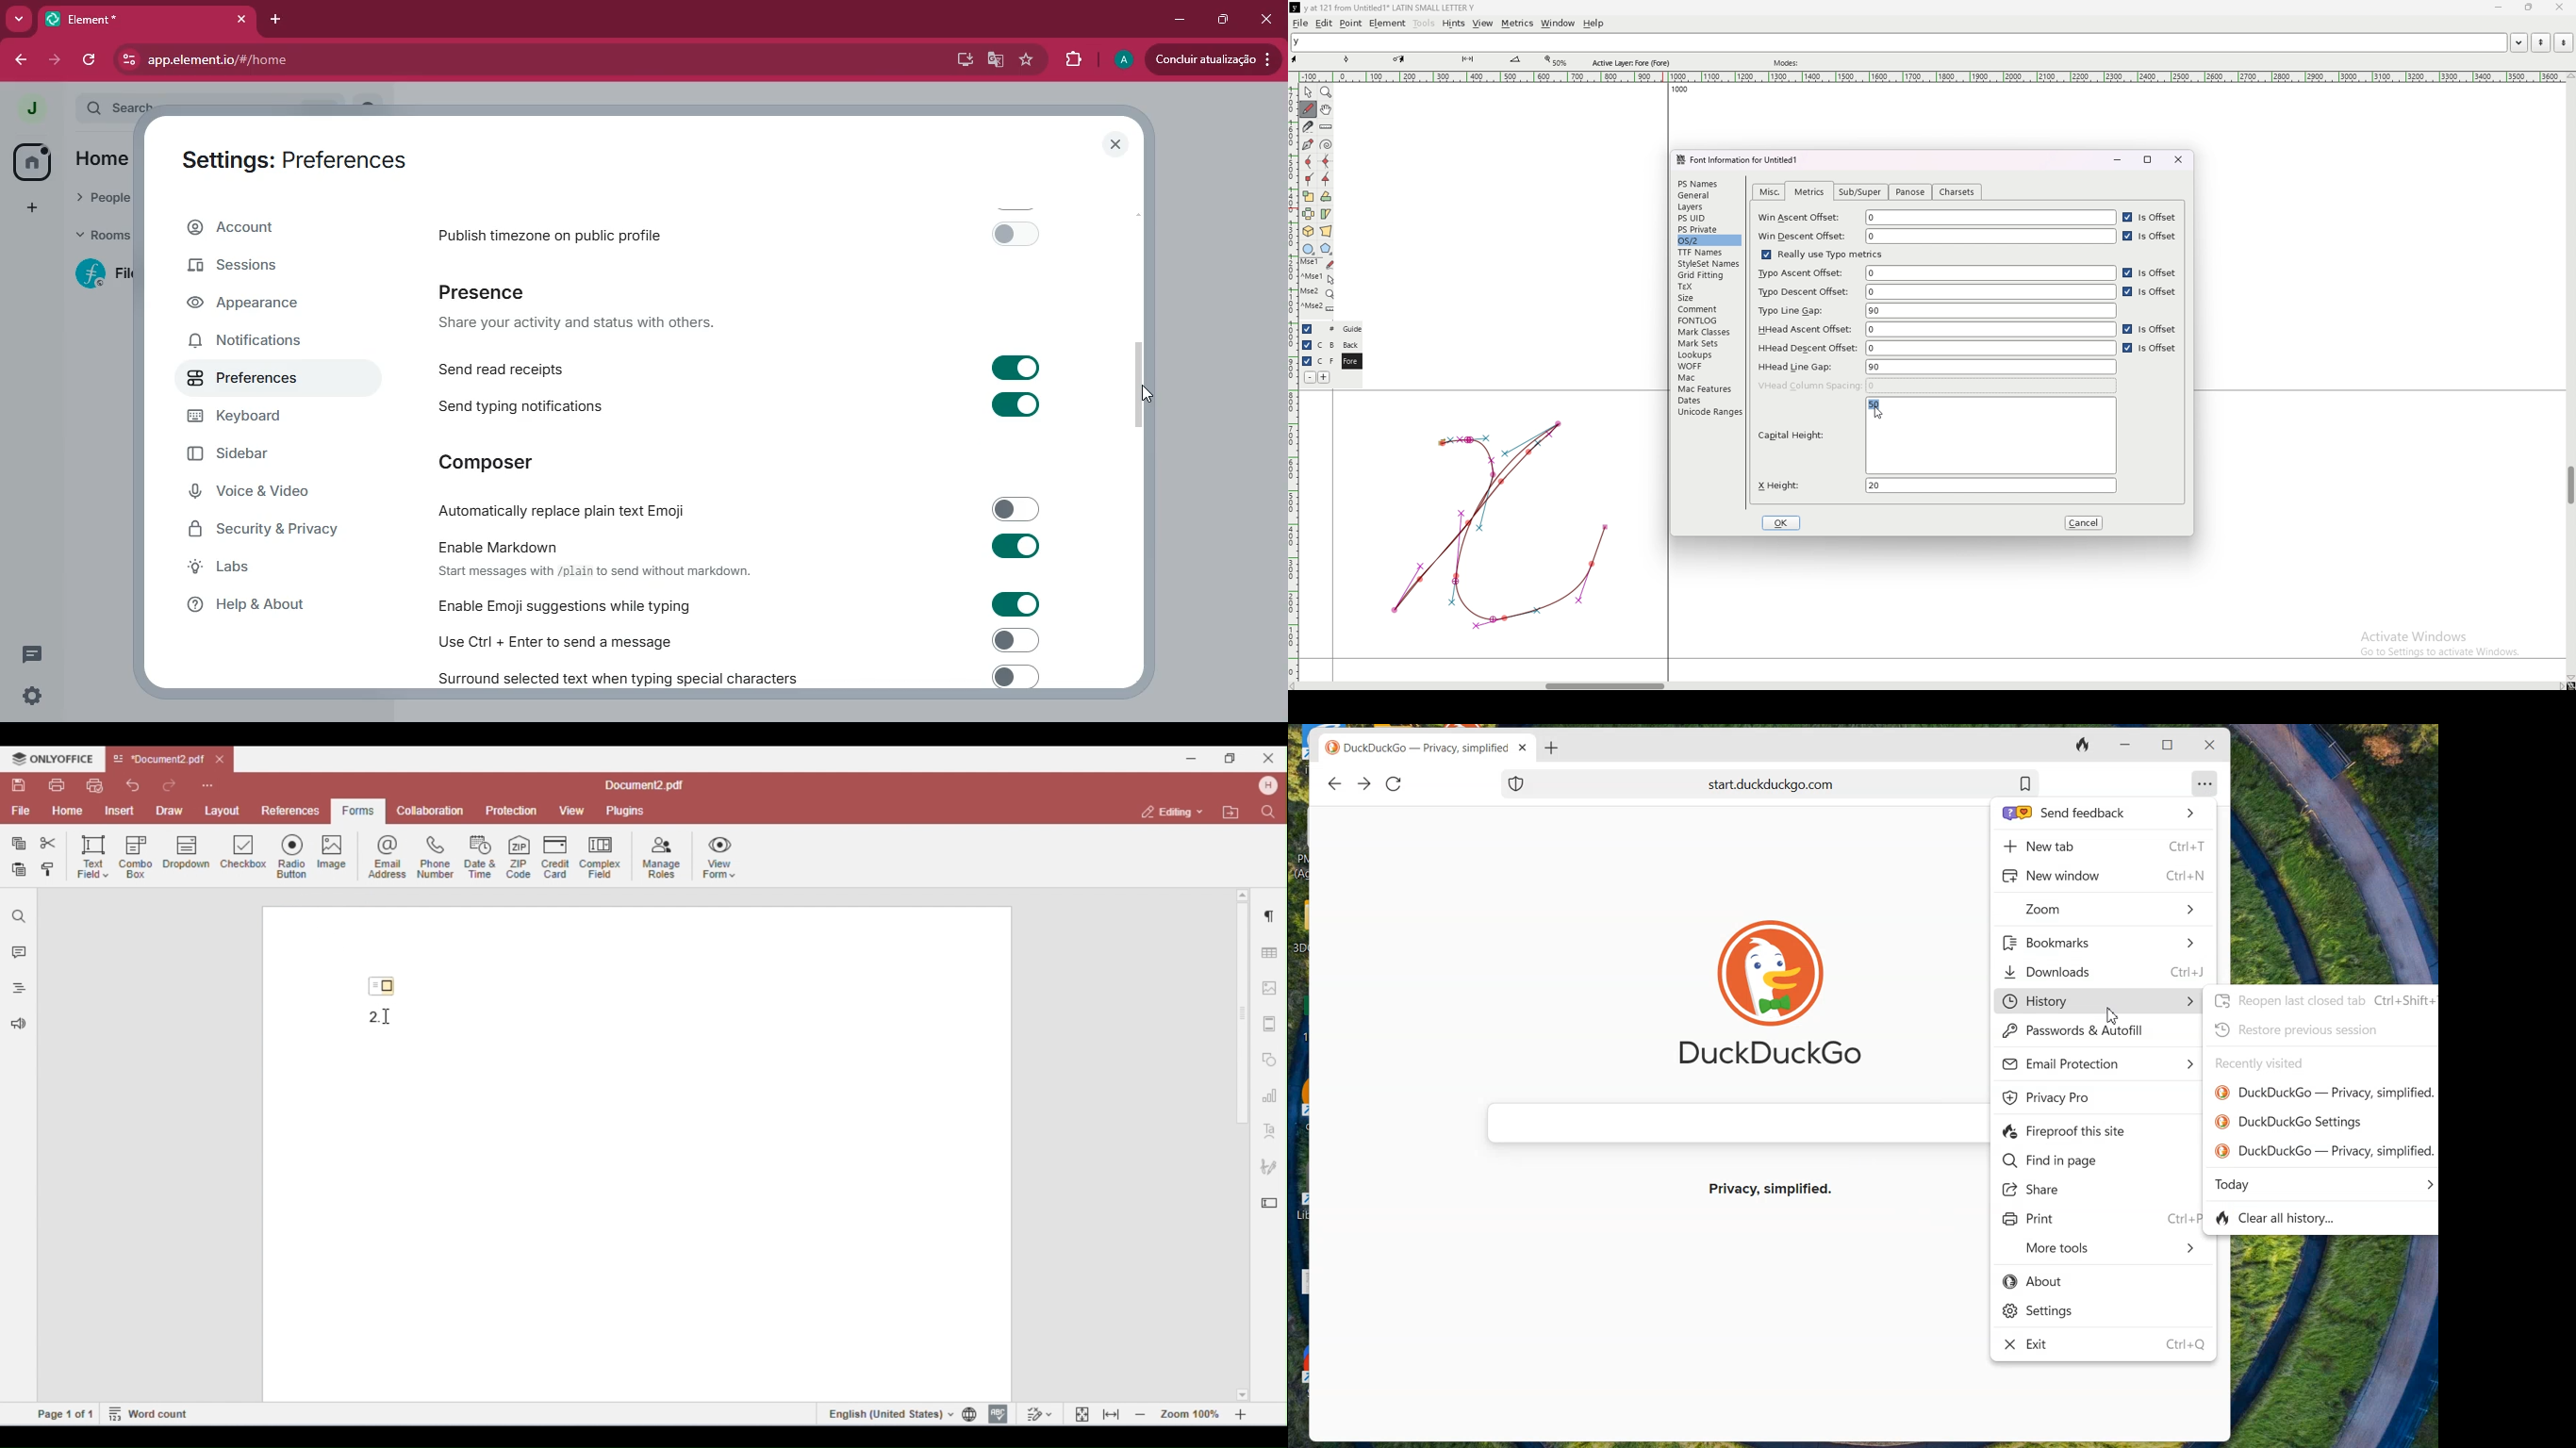 This screenshot has width=2576, height=1456. Describe the element at coordinates (1707, 366) in the screenshot. I see `woff` at that location.